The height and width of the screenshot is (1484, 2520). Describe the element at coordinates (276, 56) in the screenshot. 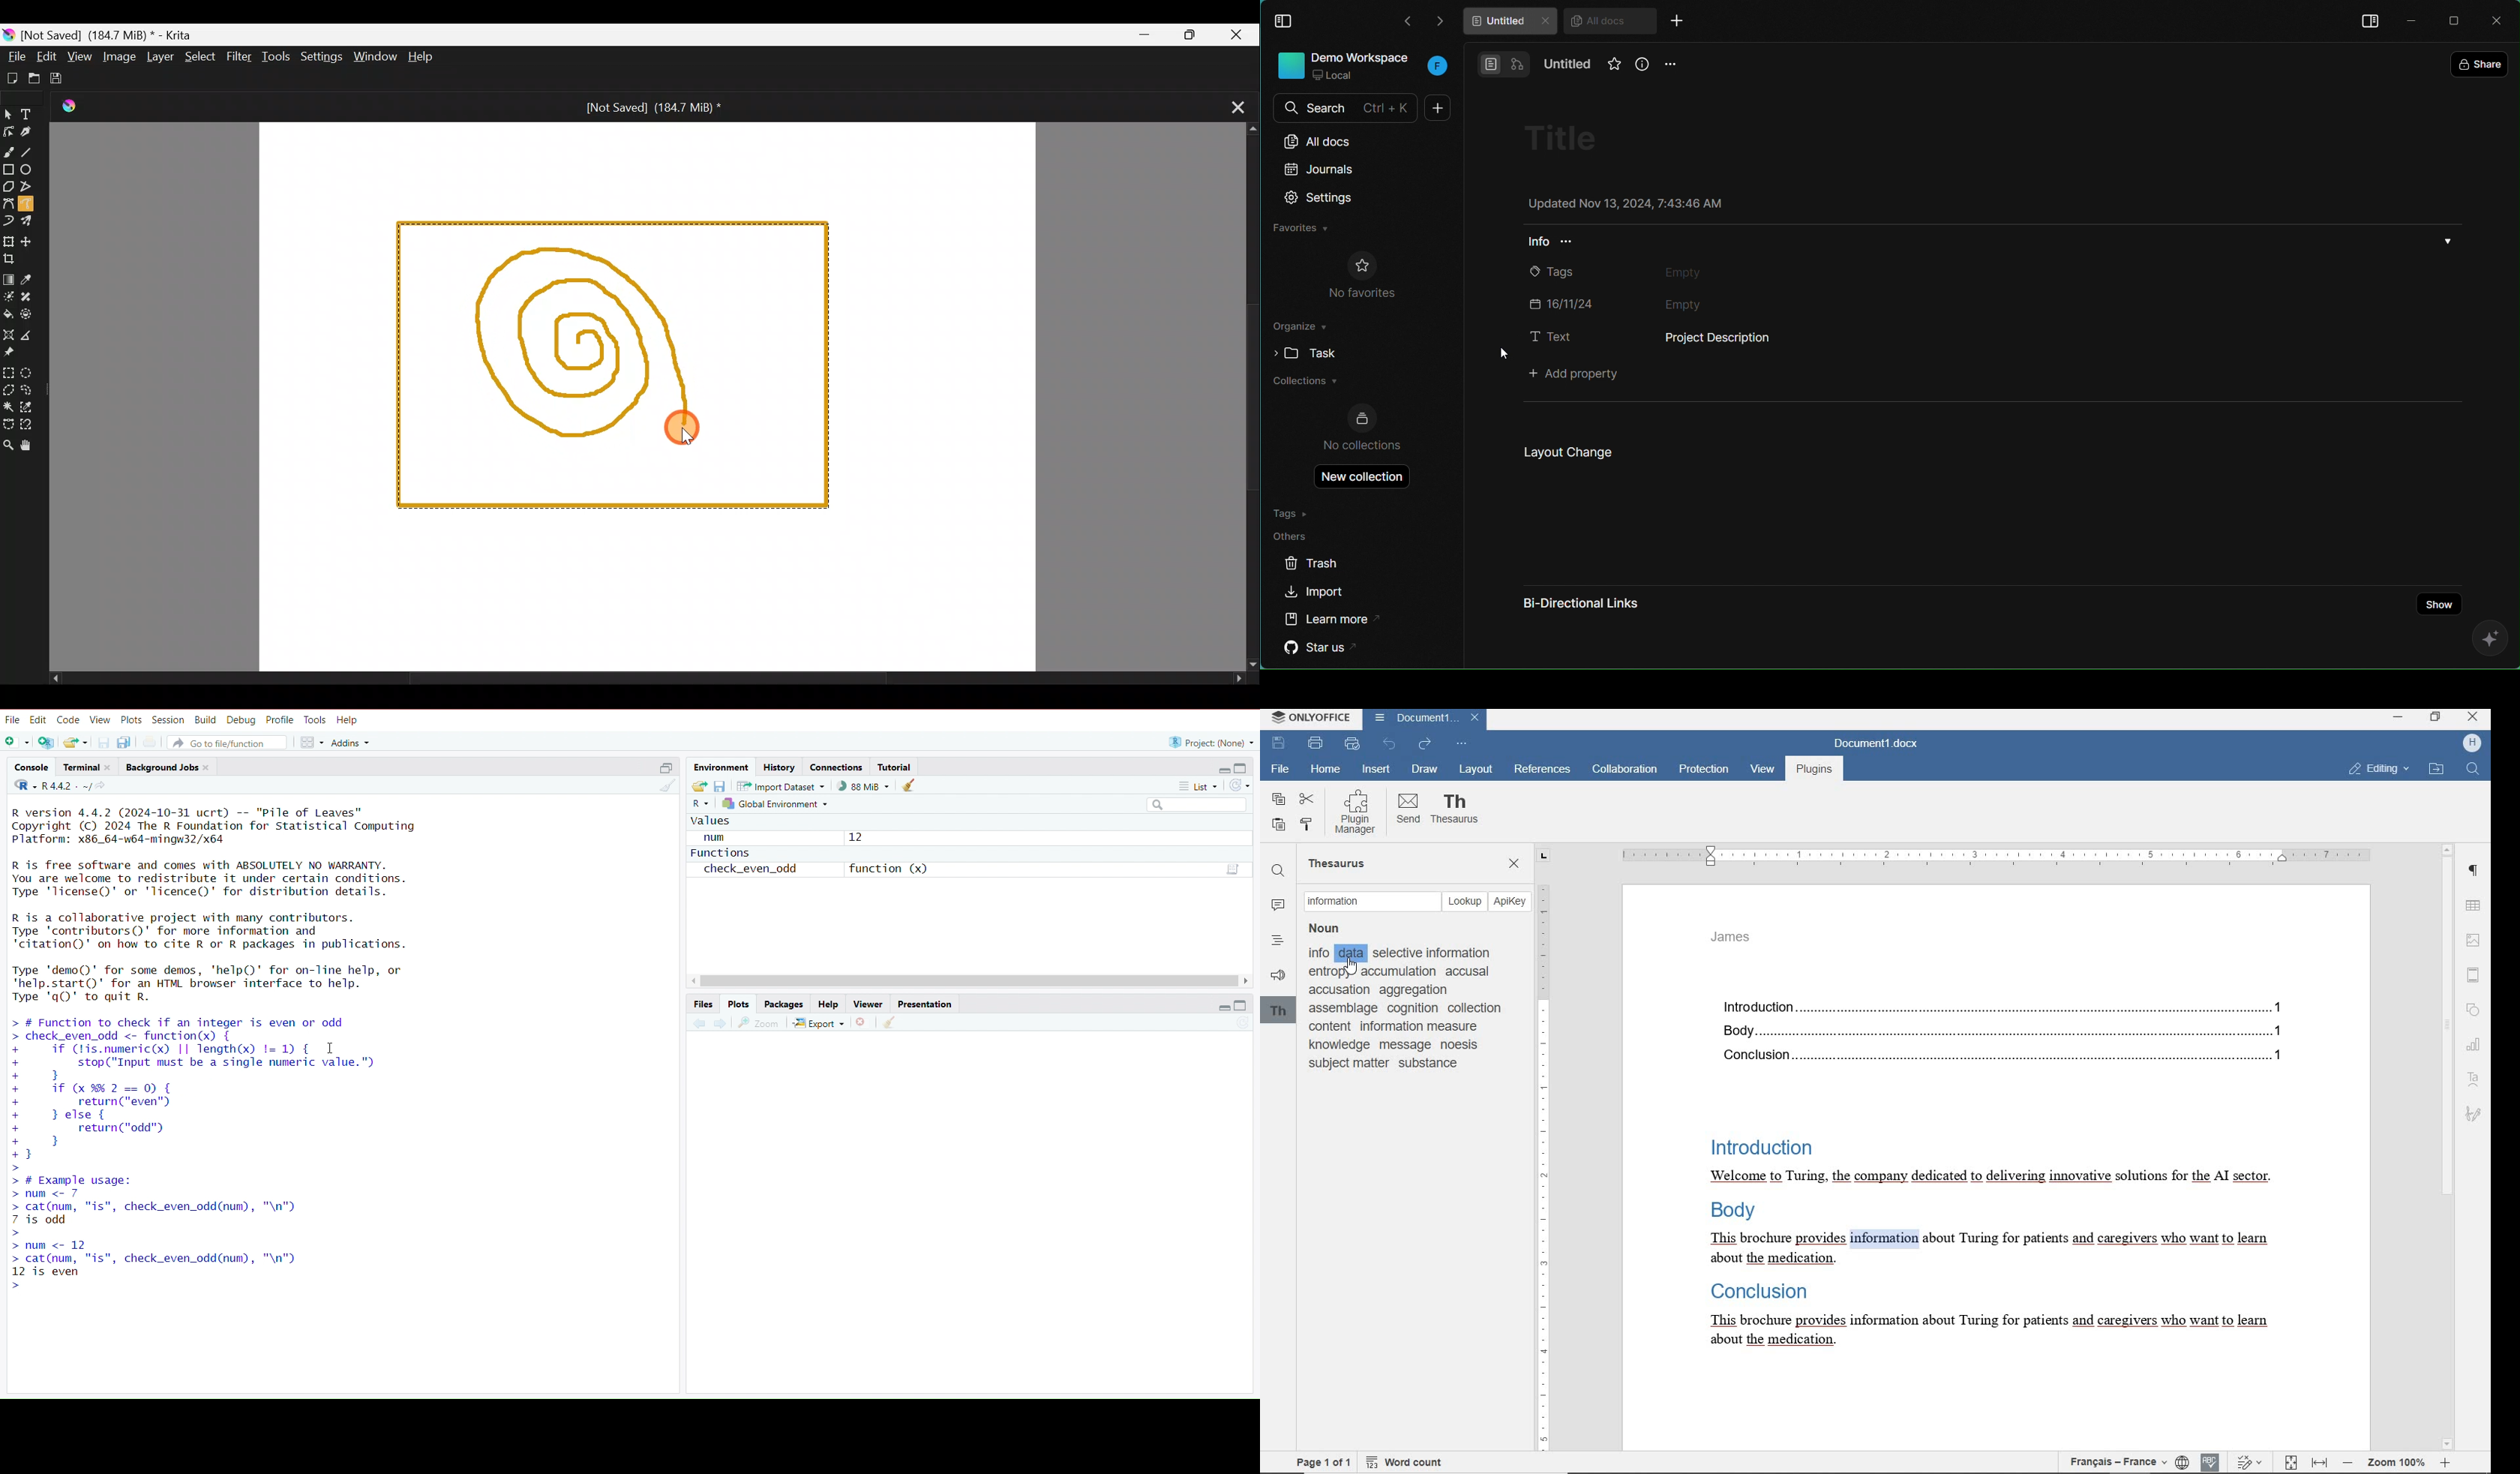

I see `Tools` at that location.